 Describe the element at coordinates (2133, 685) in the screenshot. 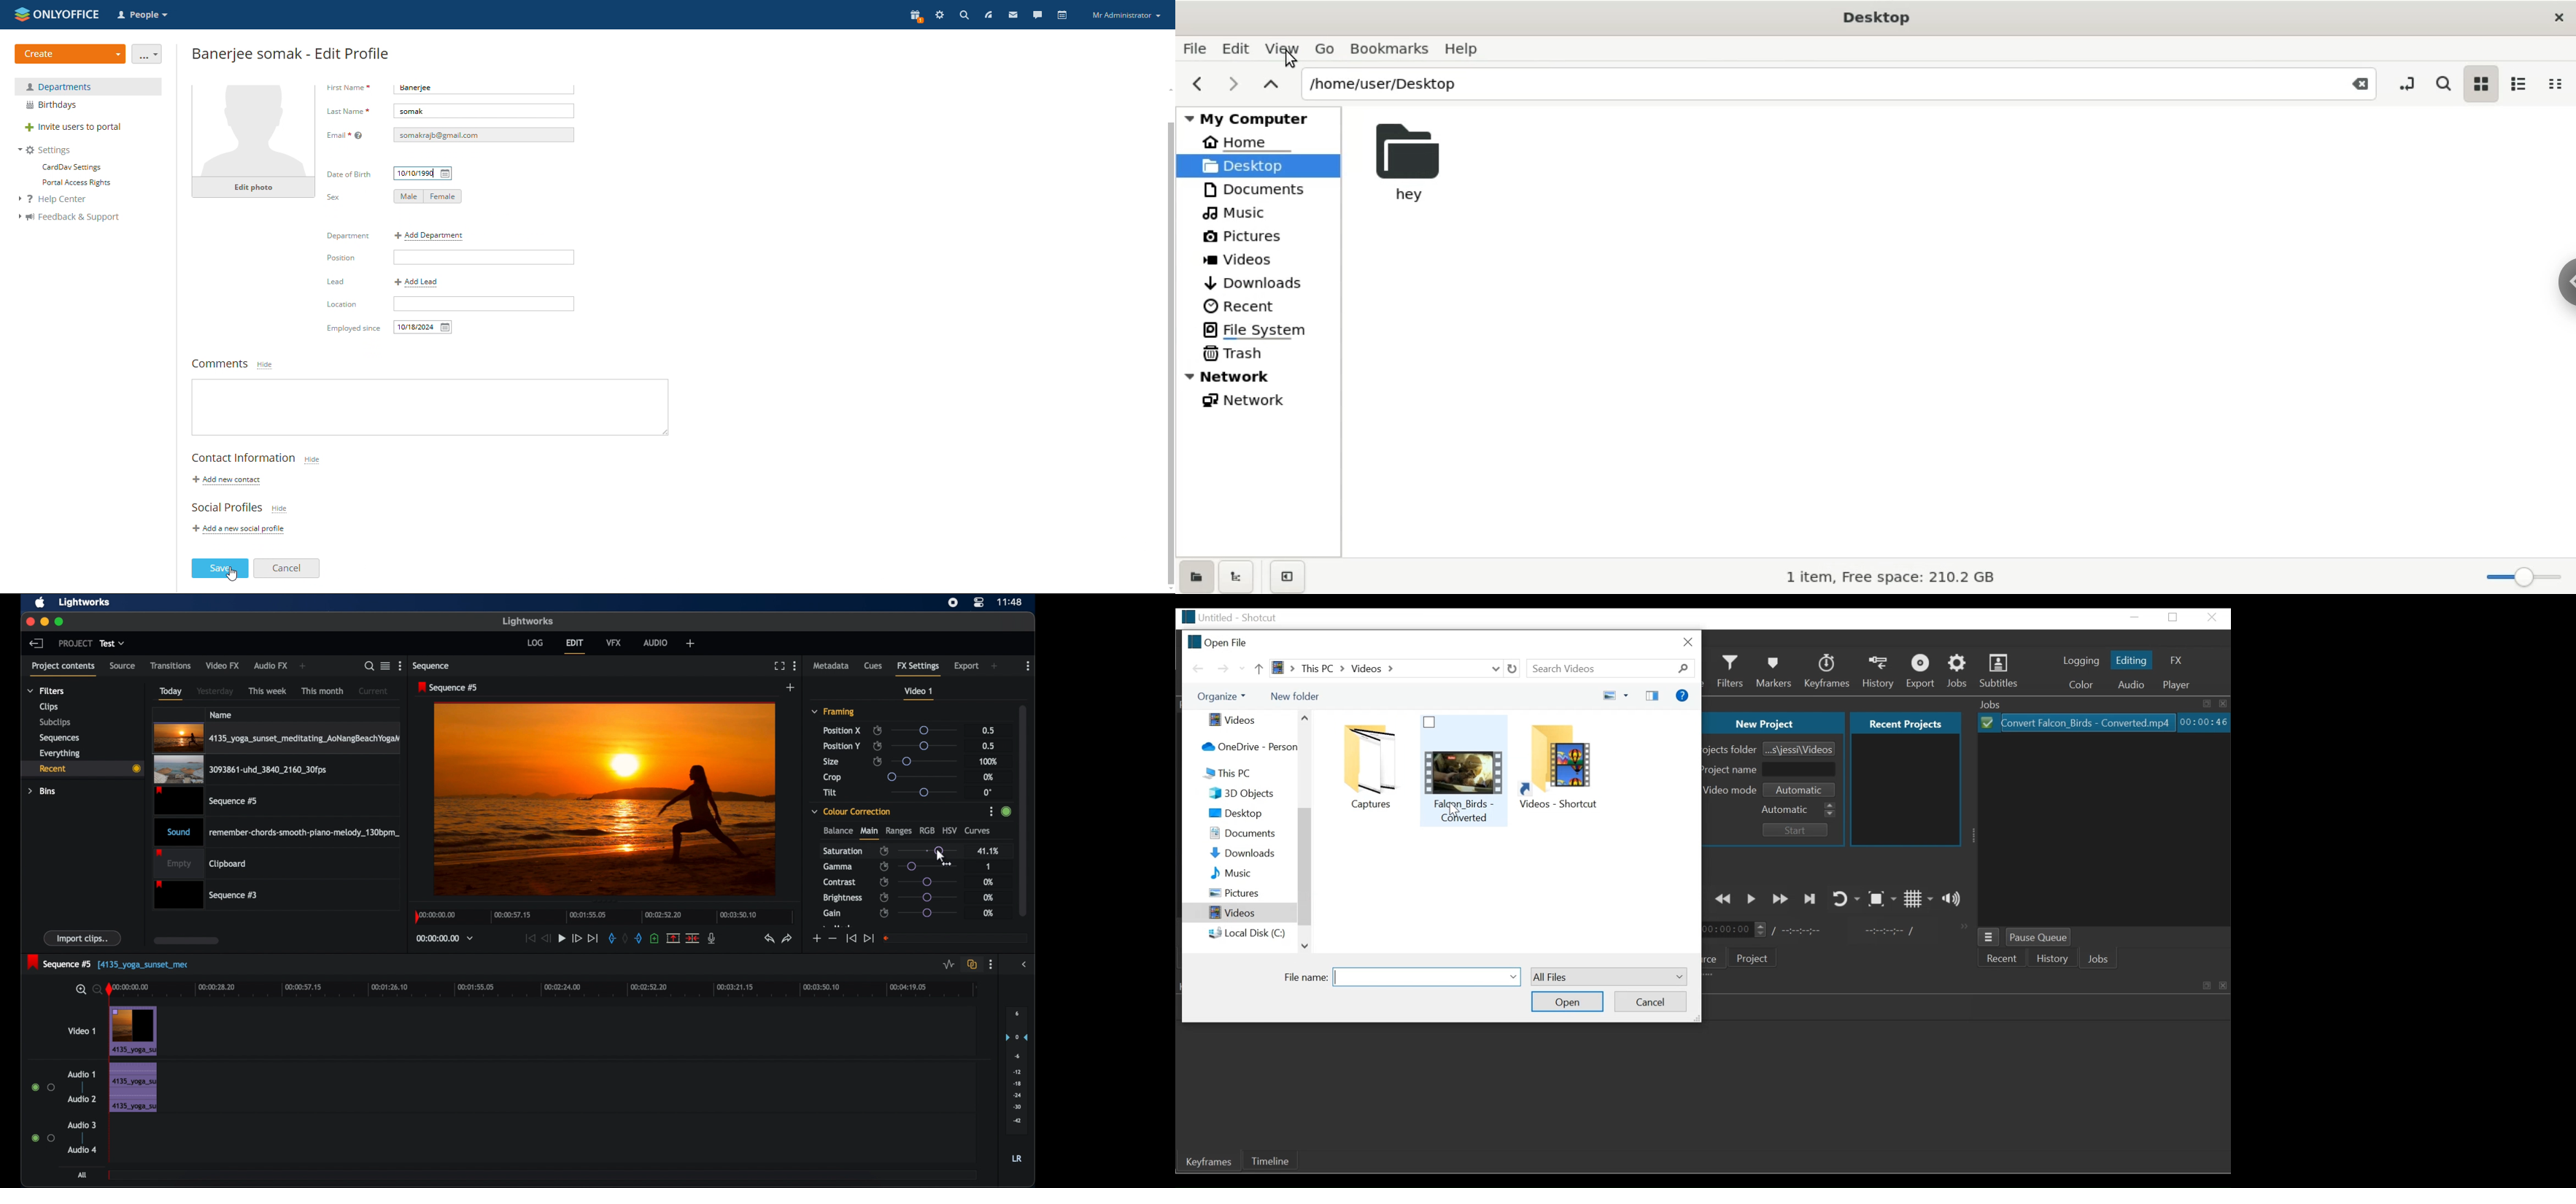

I see `Audio` at that location.